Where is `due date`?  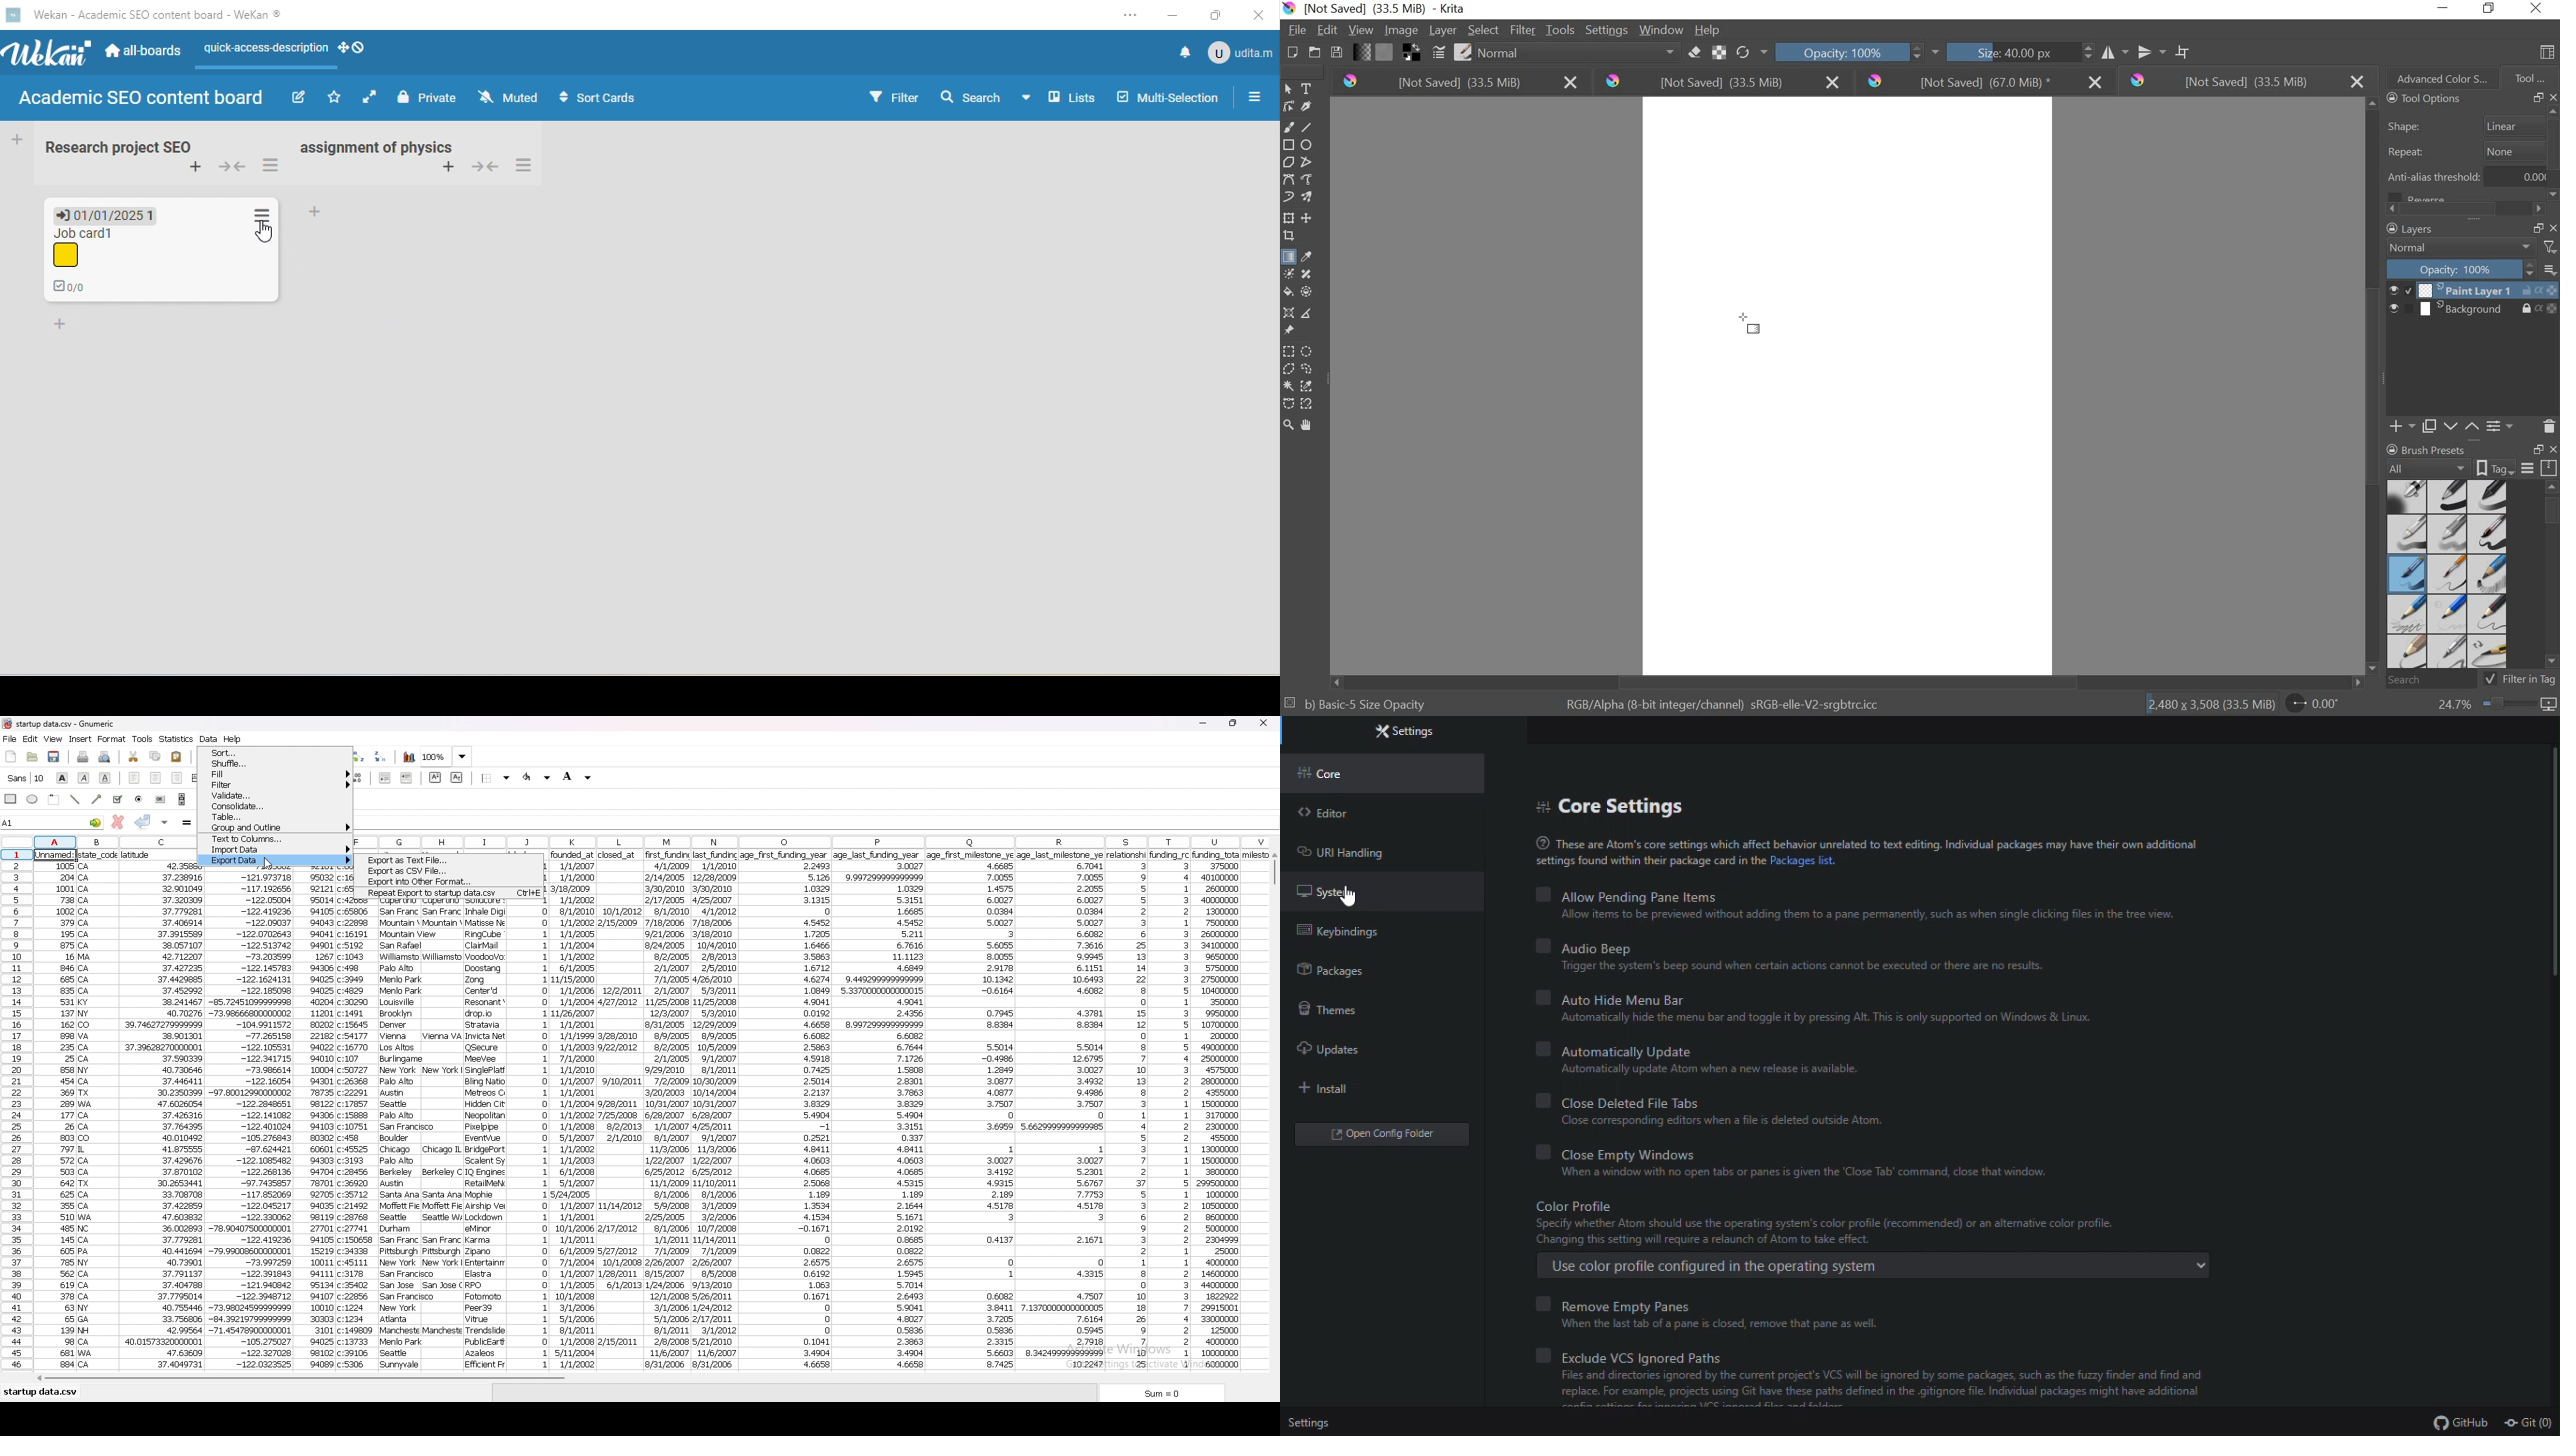
due date is located at coordinates (107, 214).